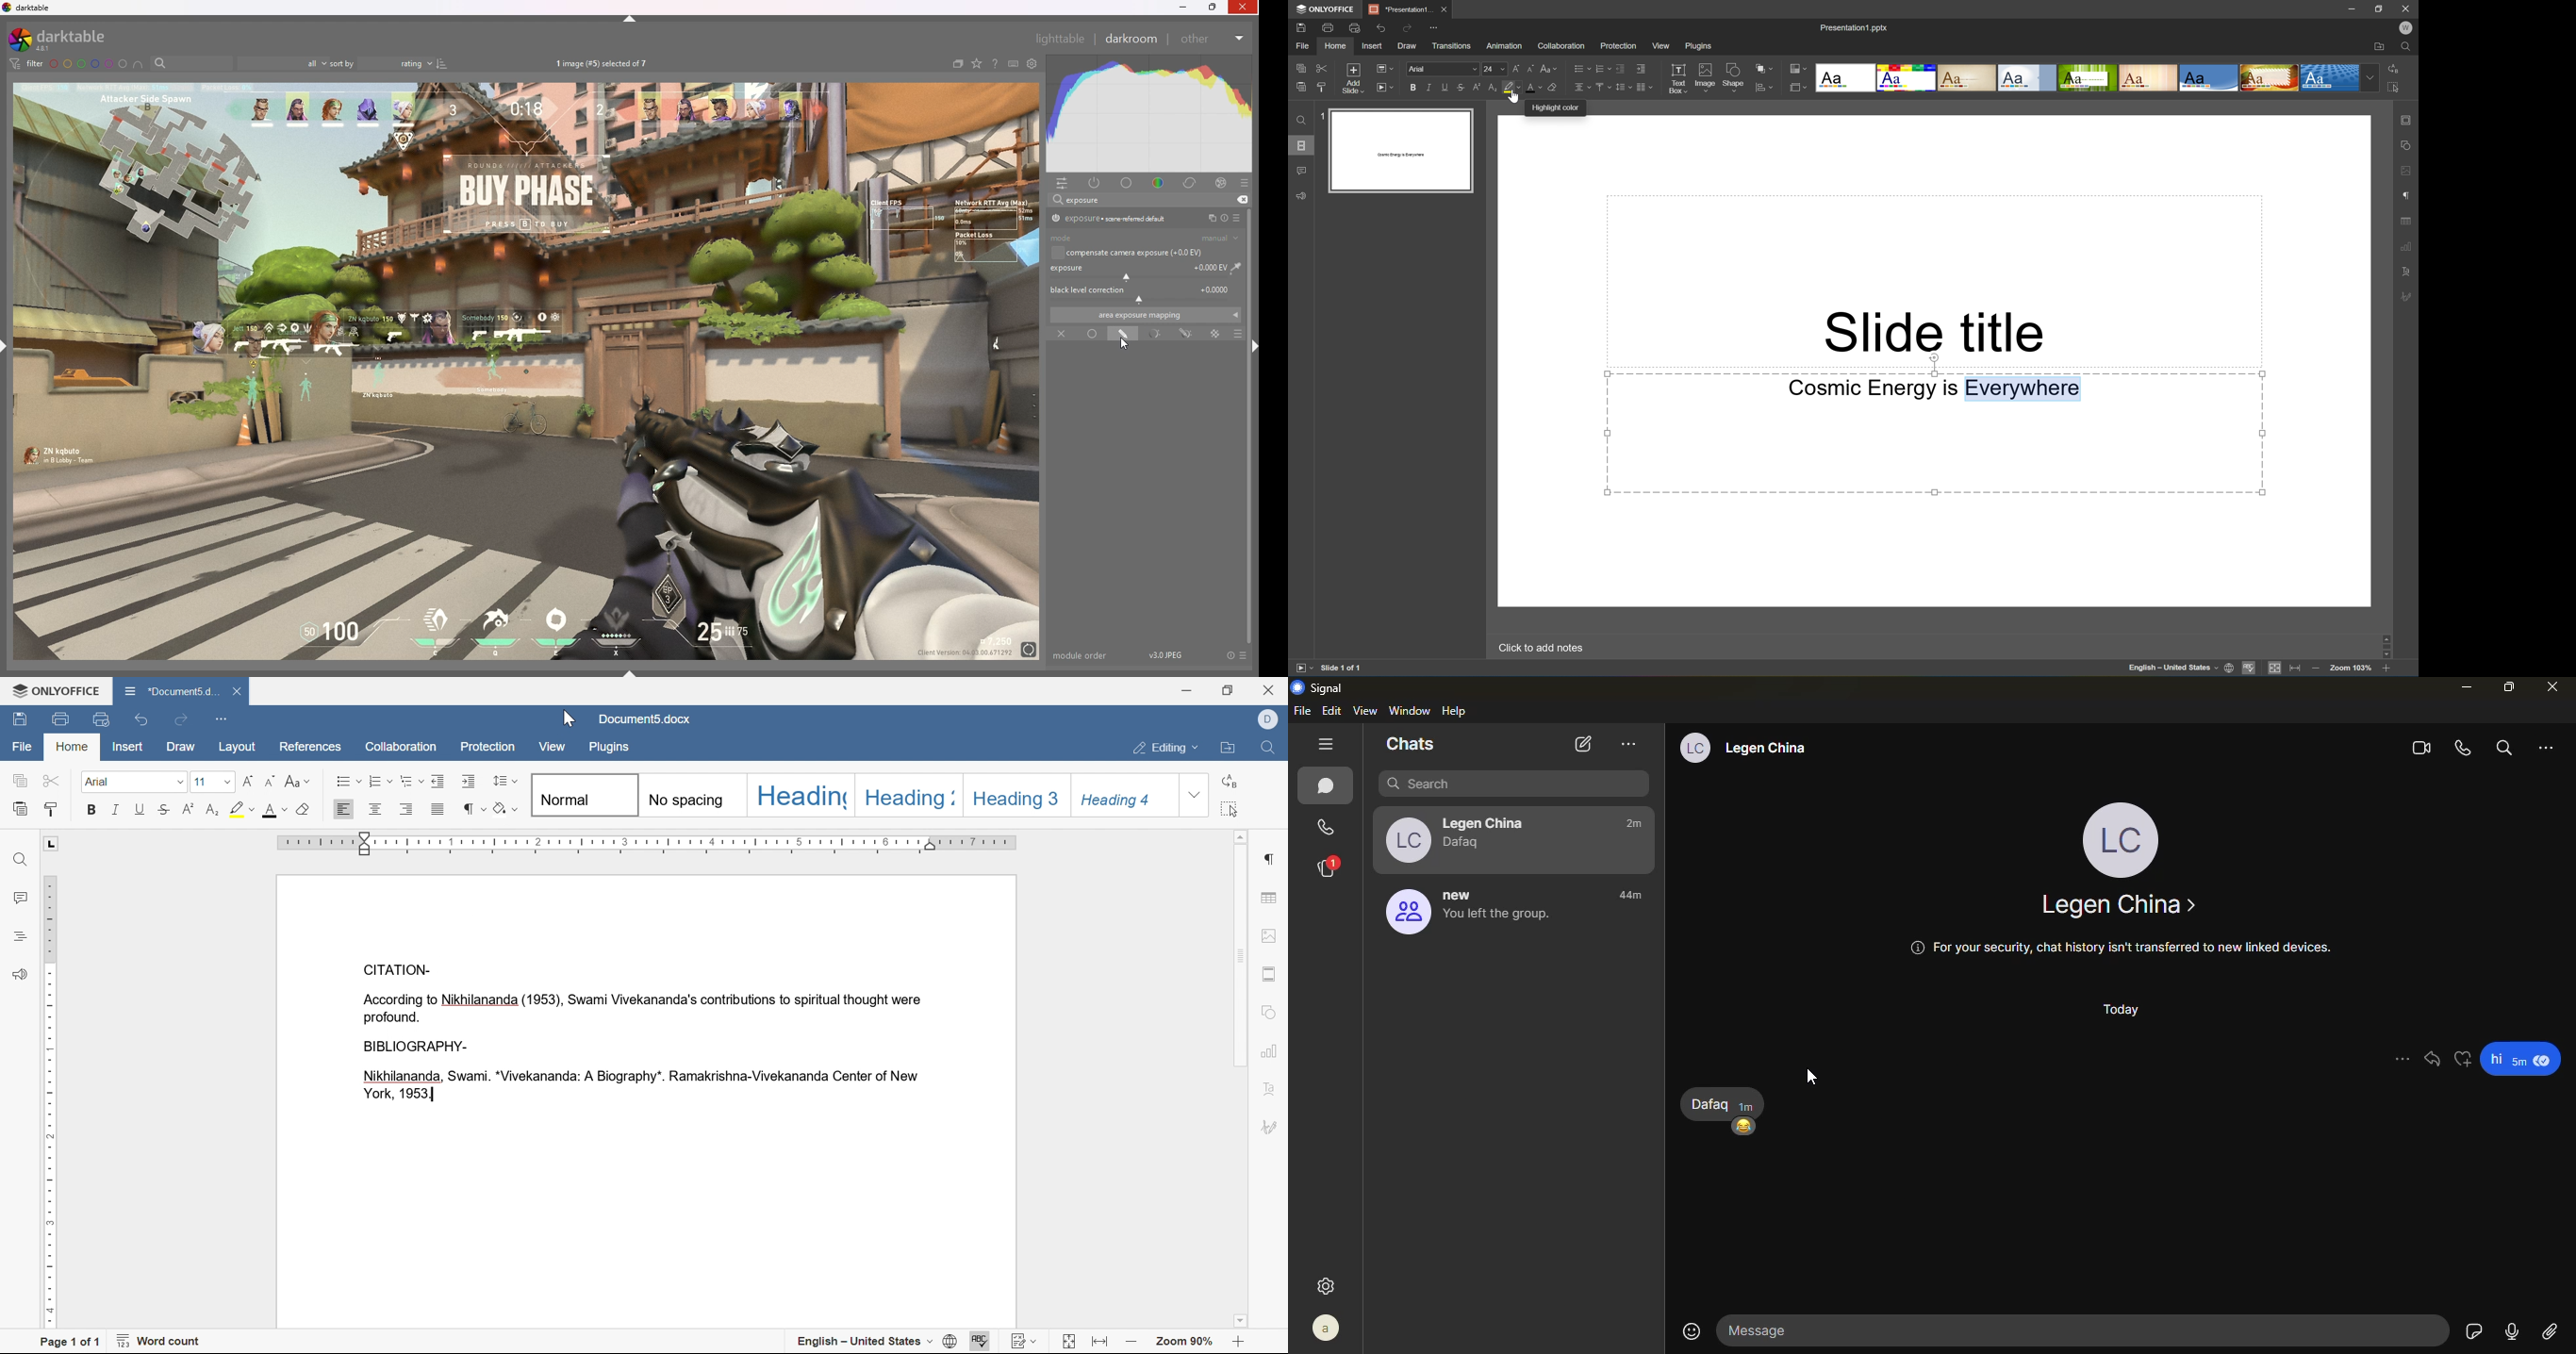 Image resolution: width=2576 pixels, height=1372 pixels. I want to click on Numbering, so click(1602, 67).